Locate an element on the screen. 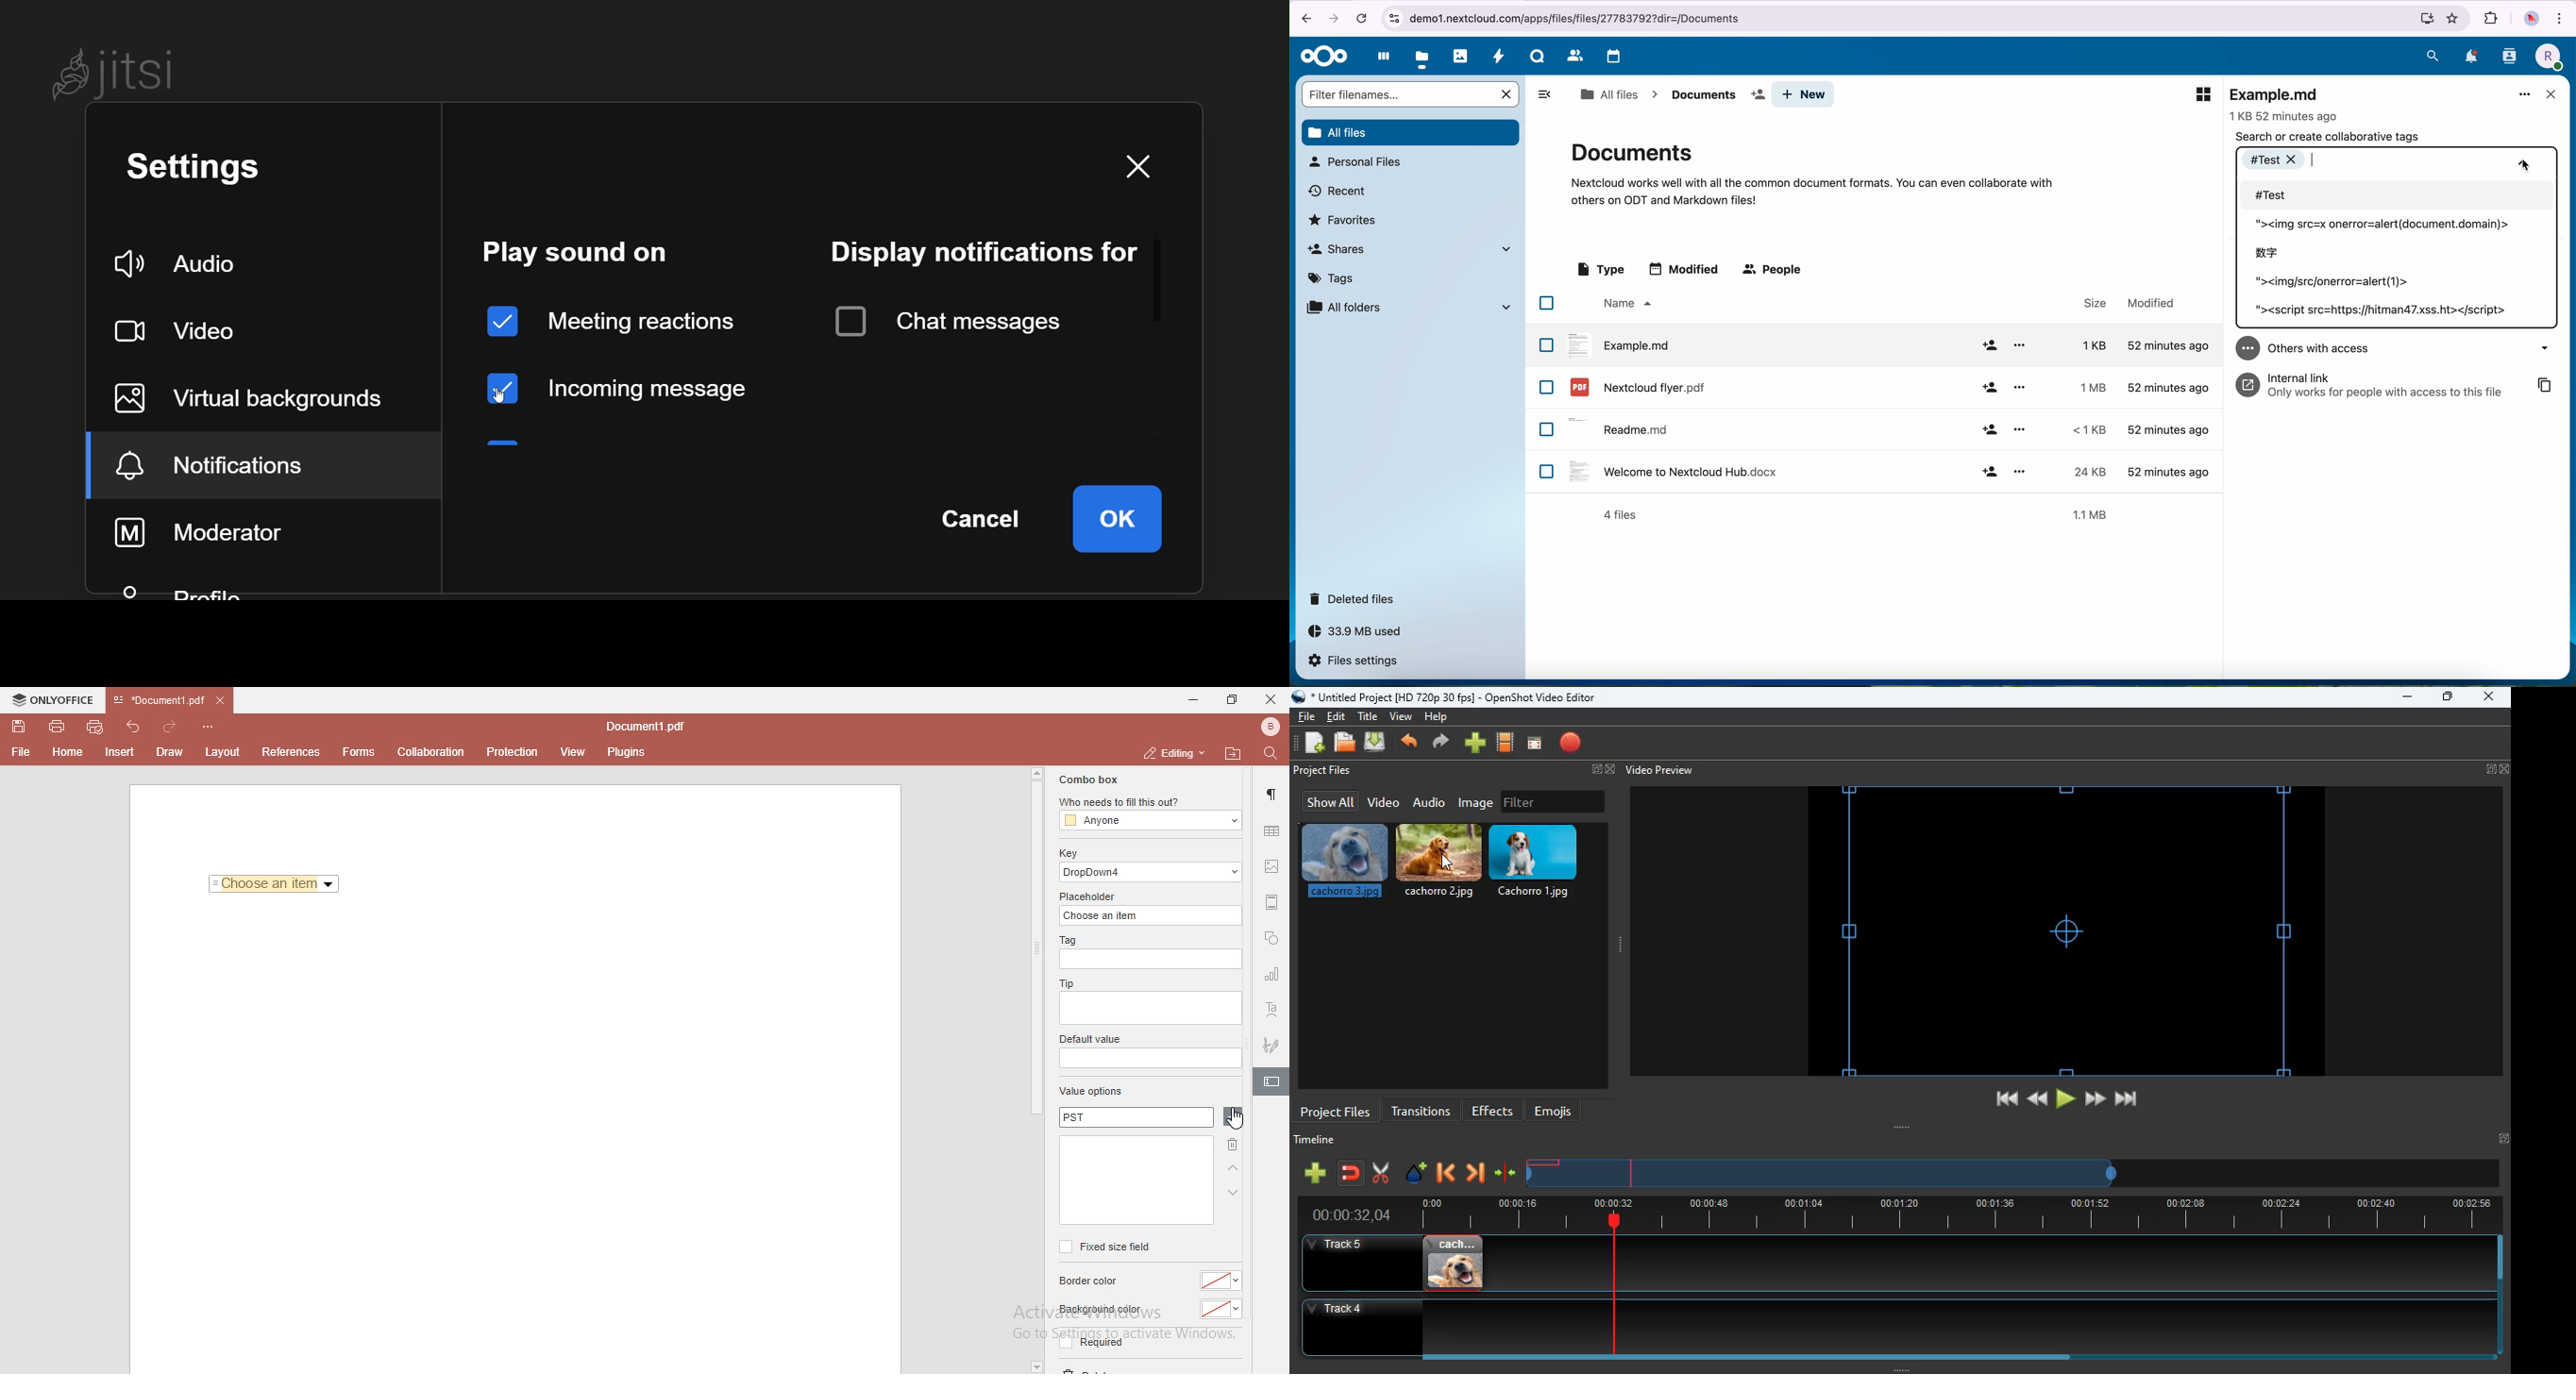  modified is located at coordinates (2167, 388).